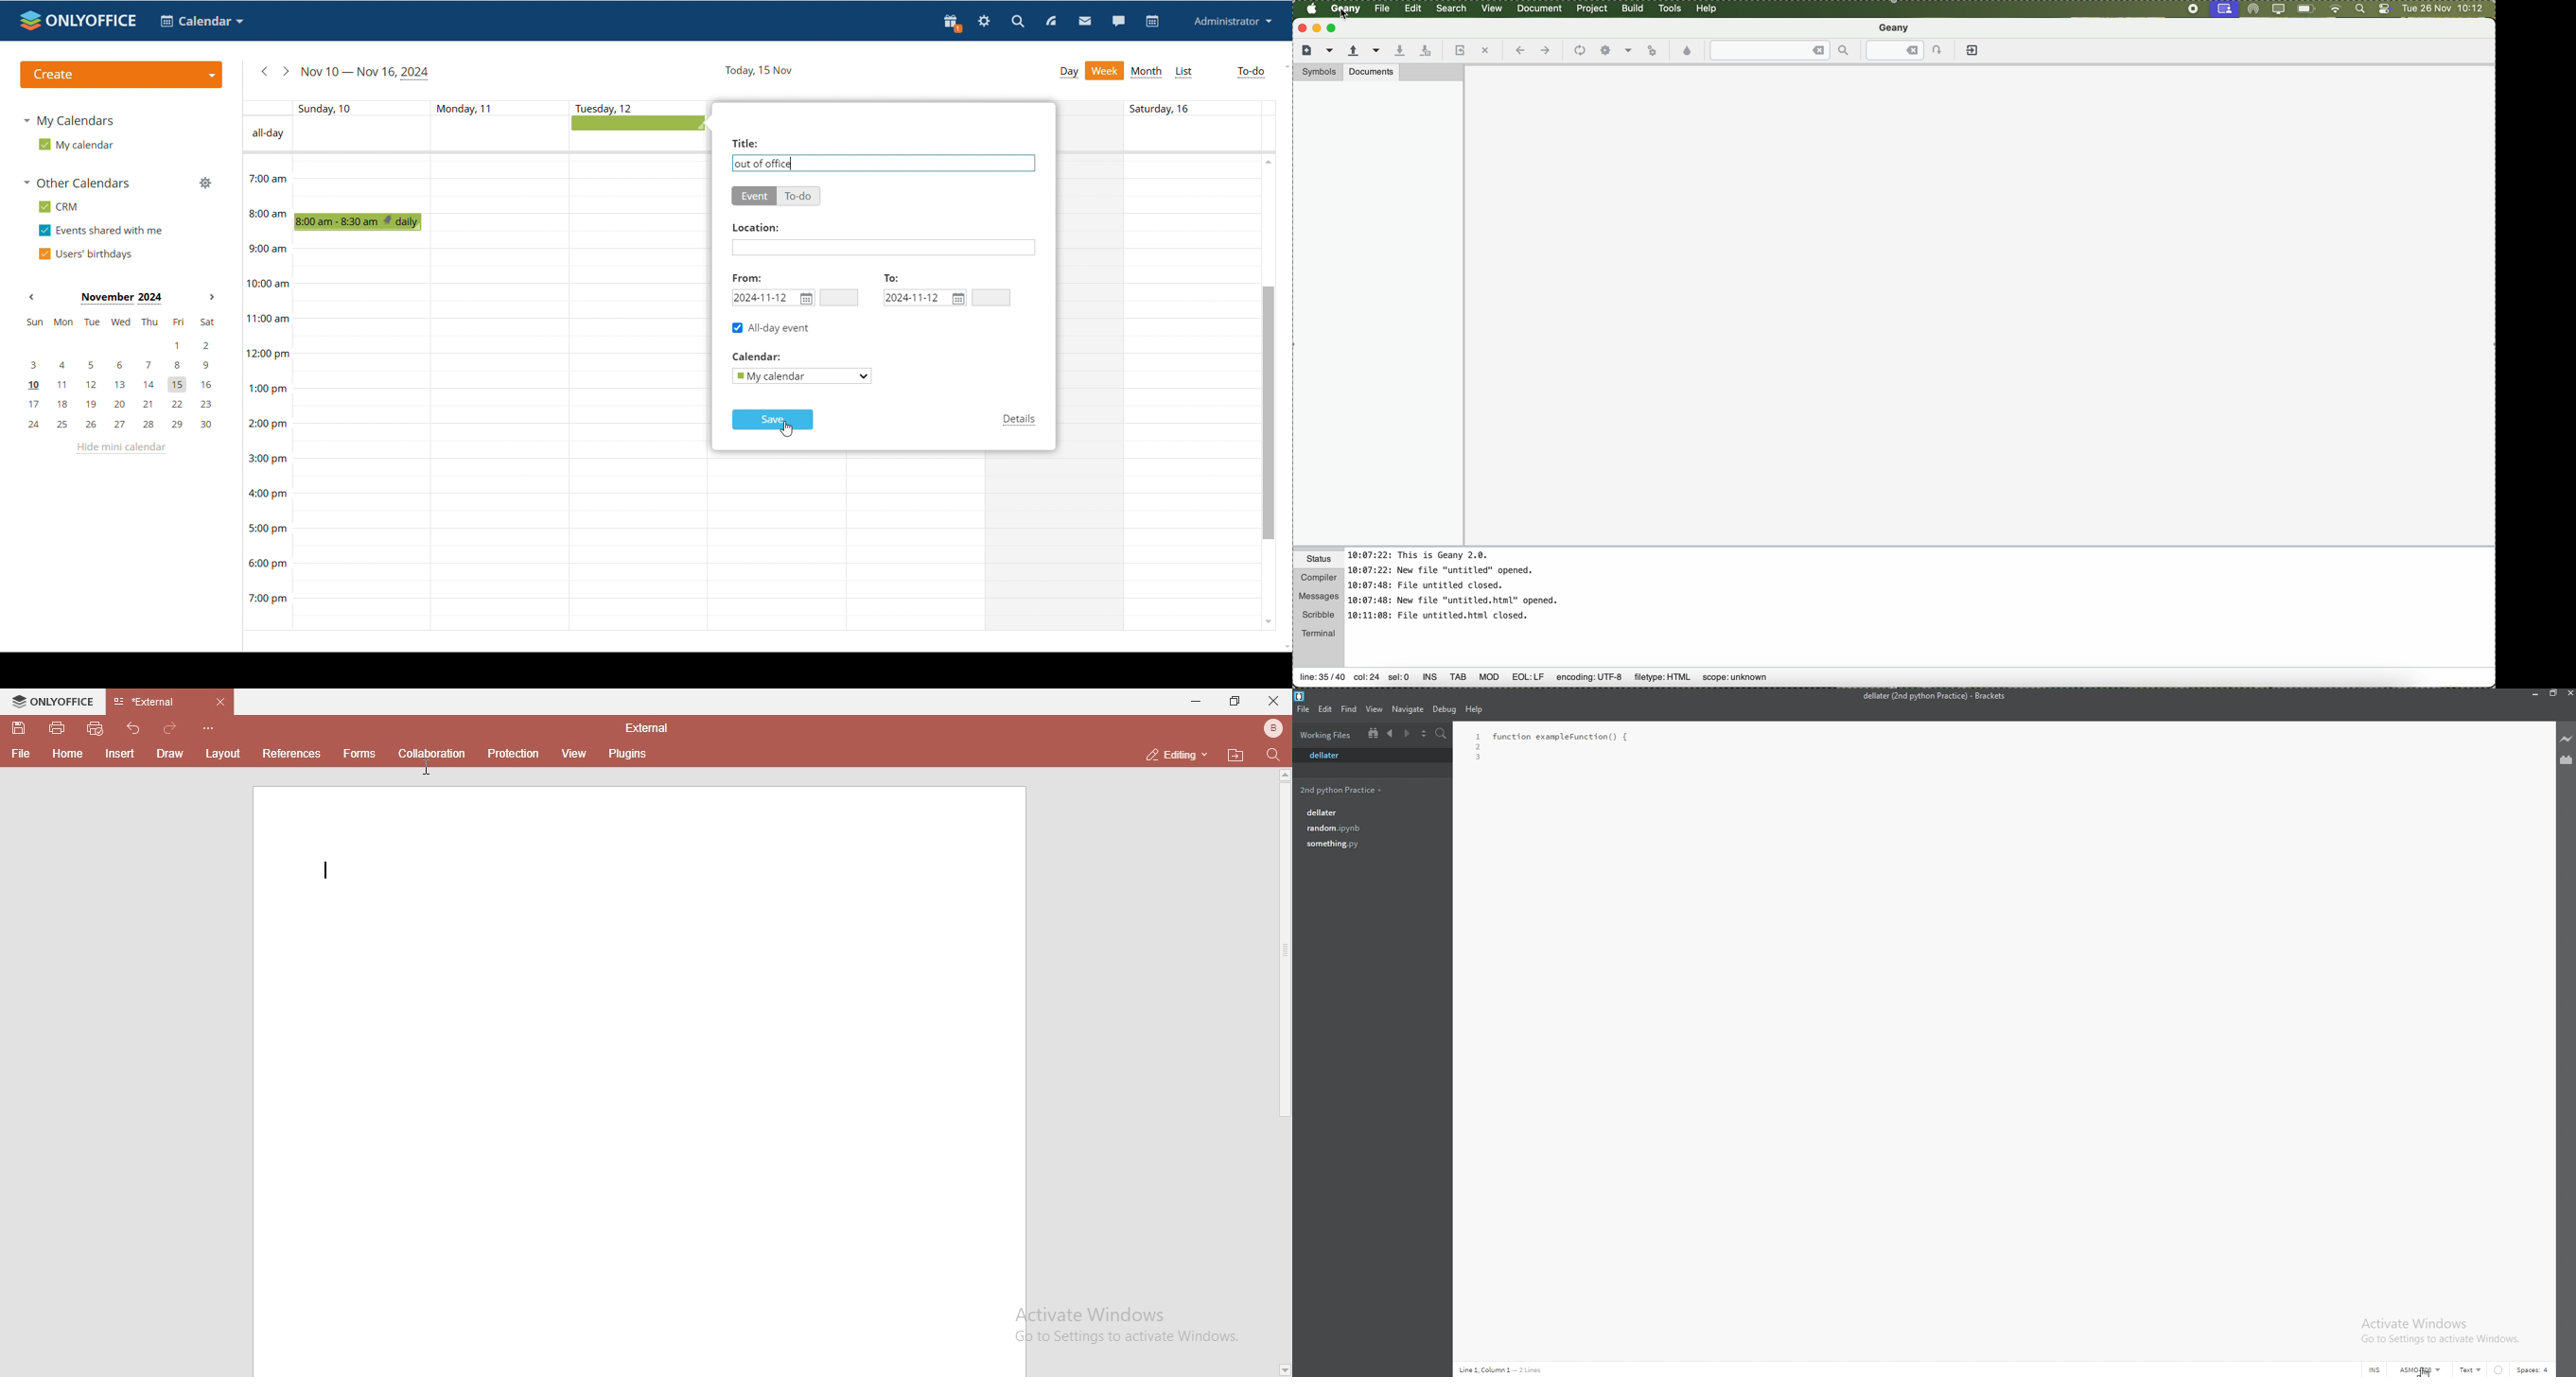  Describe the element at coordinates (1935, 697) in the screenshot. I see `dellater (2nd python practice) - brackets` at that location.